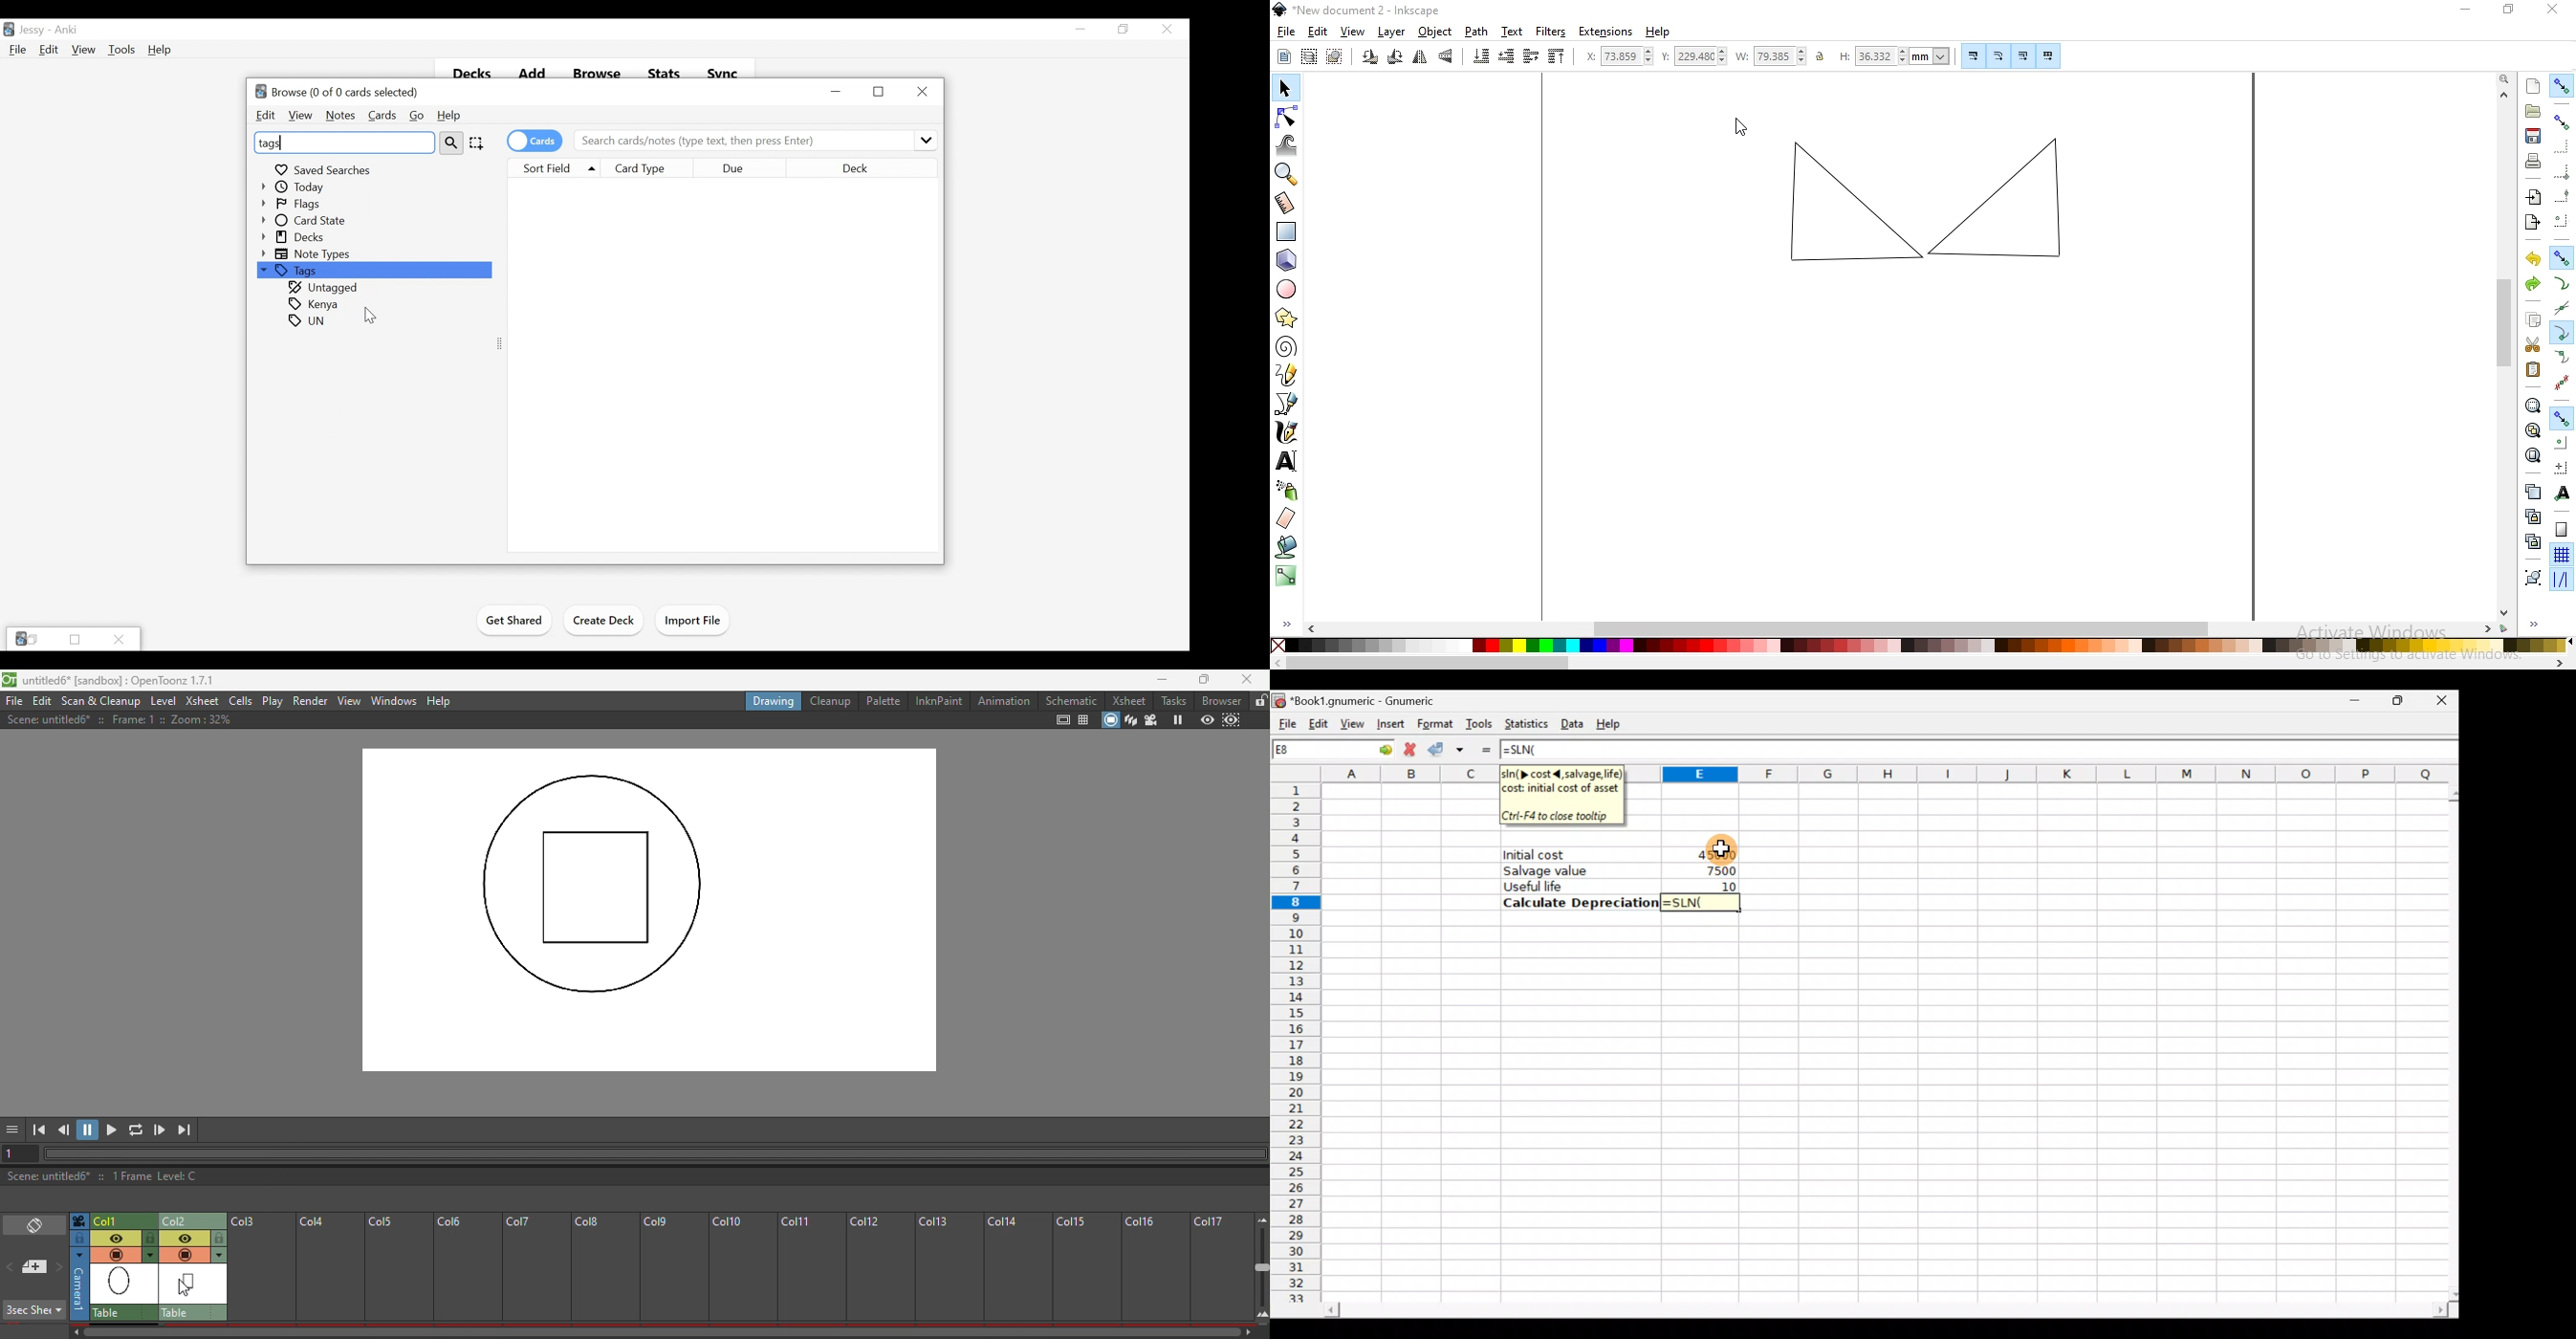  I want to click on snapping centers of bounding boxes, so click(2562, 219).